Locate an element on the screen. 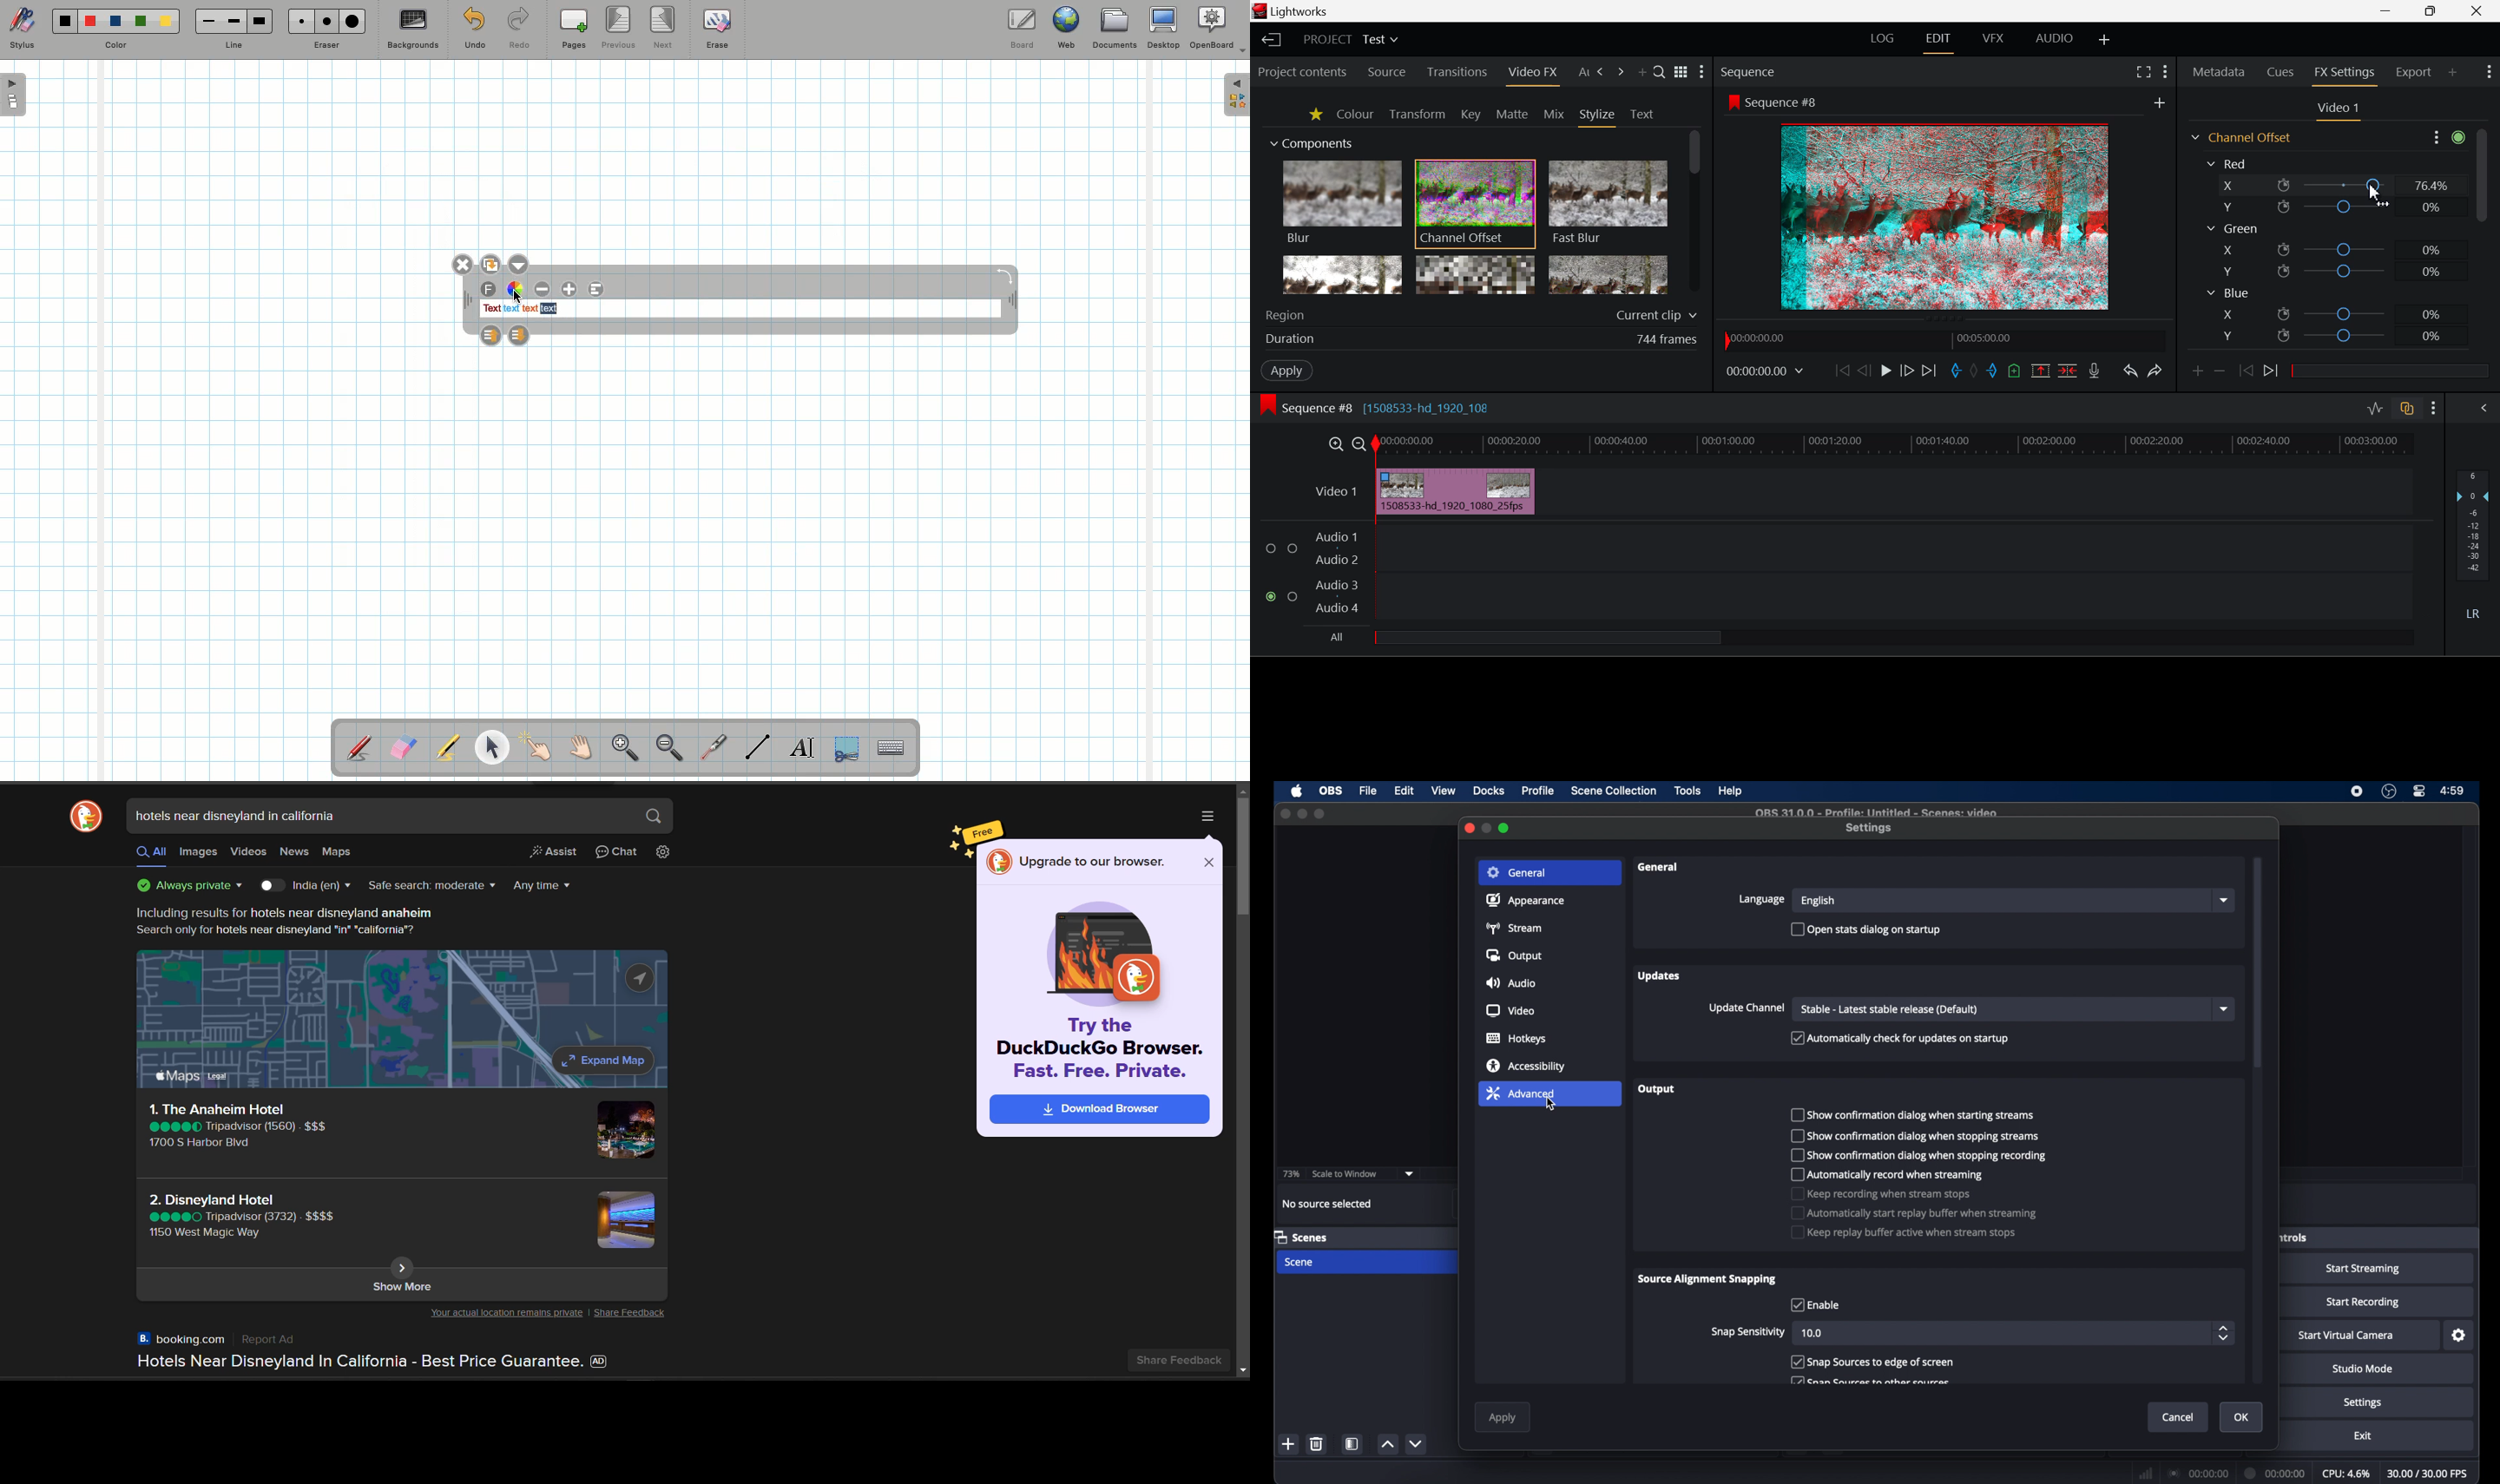 The height and width of the screenshot is (1484, 2520). Cancel is located at coordinates (2177, 1417).